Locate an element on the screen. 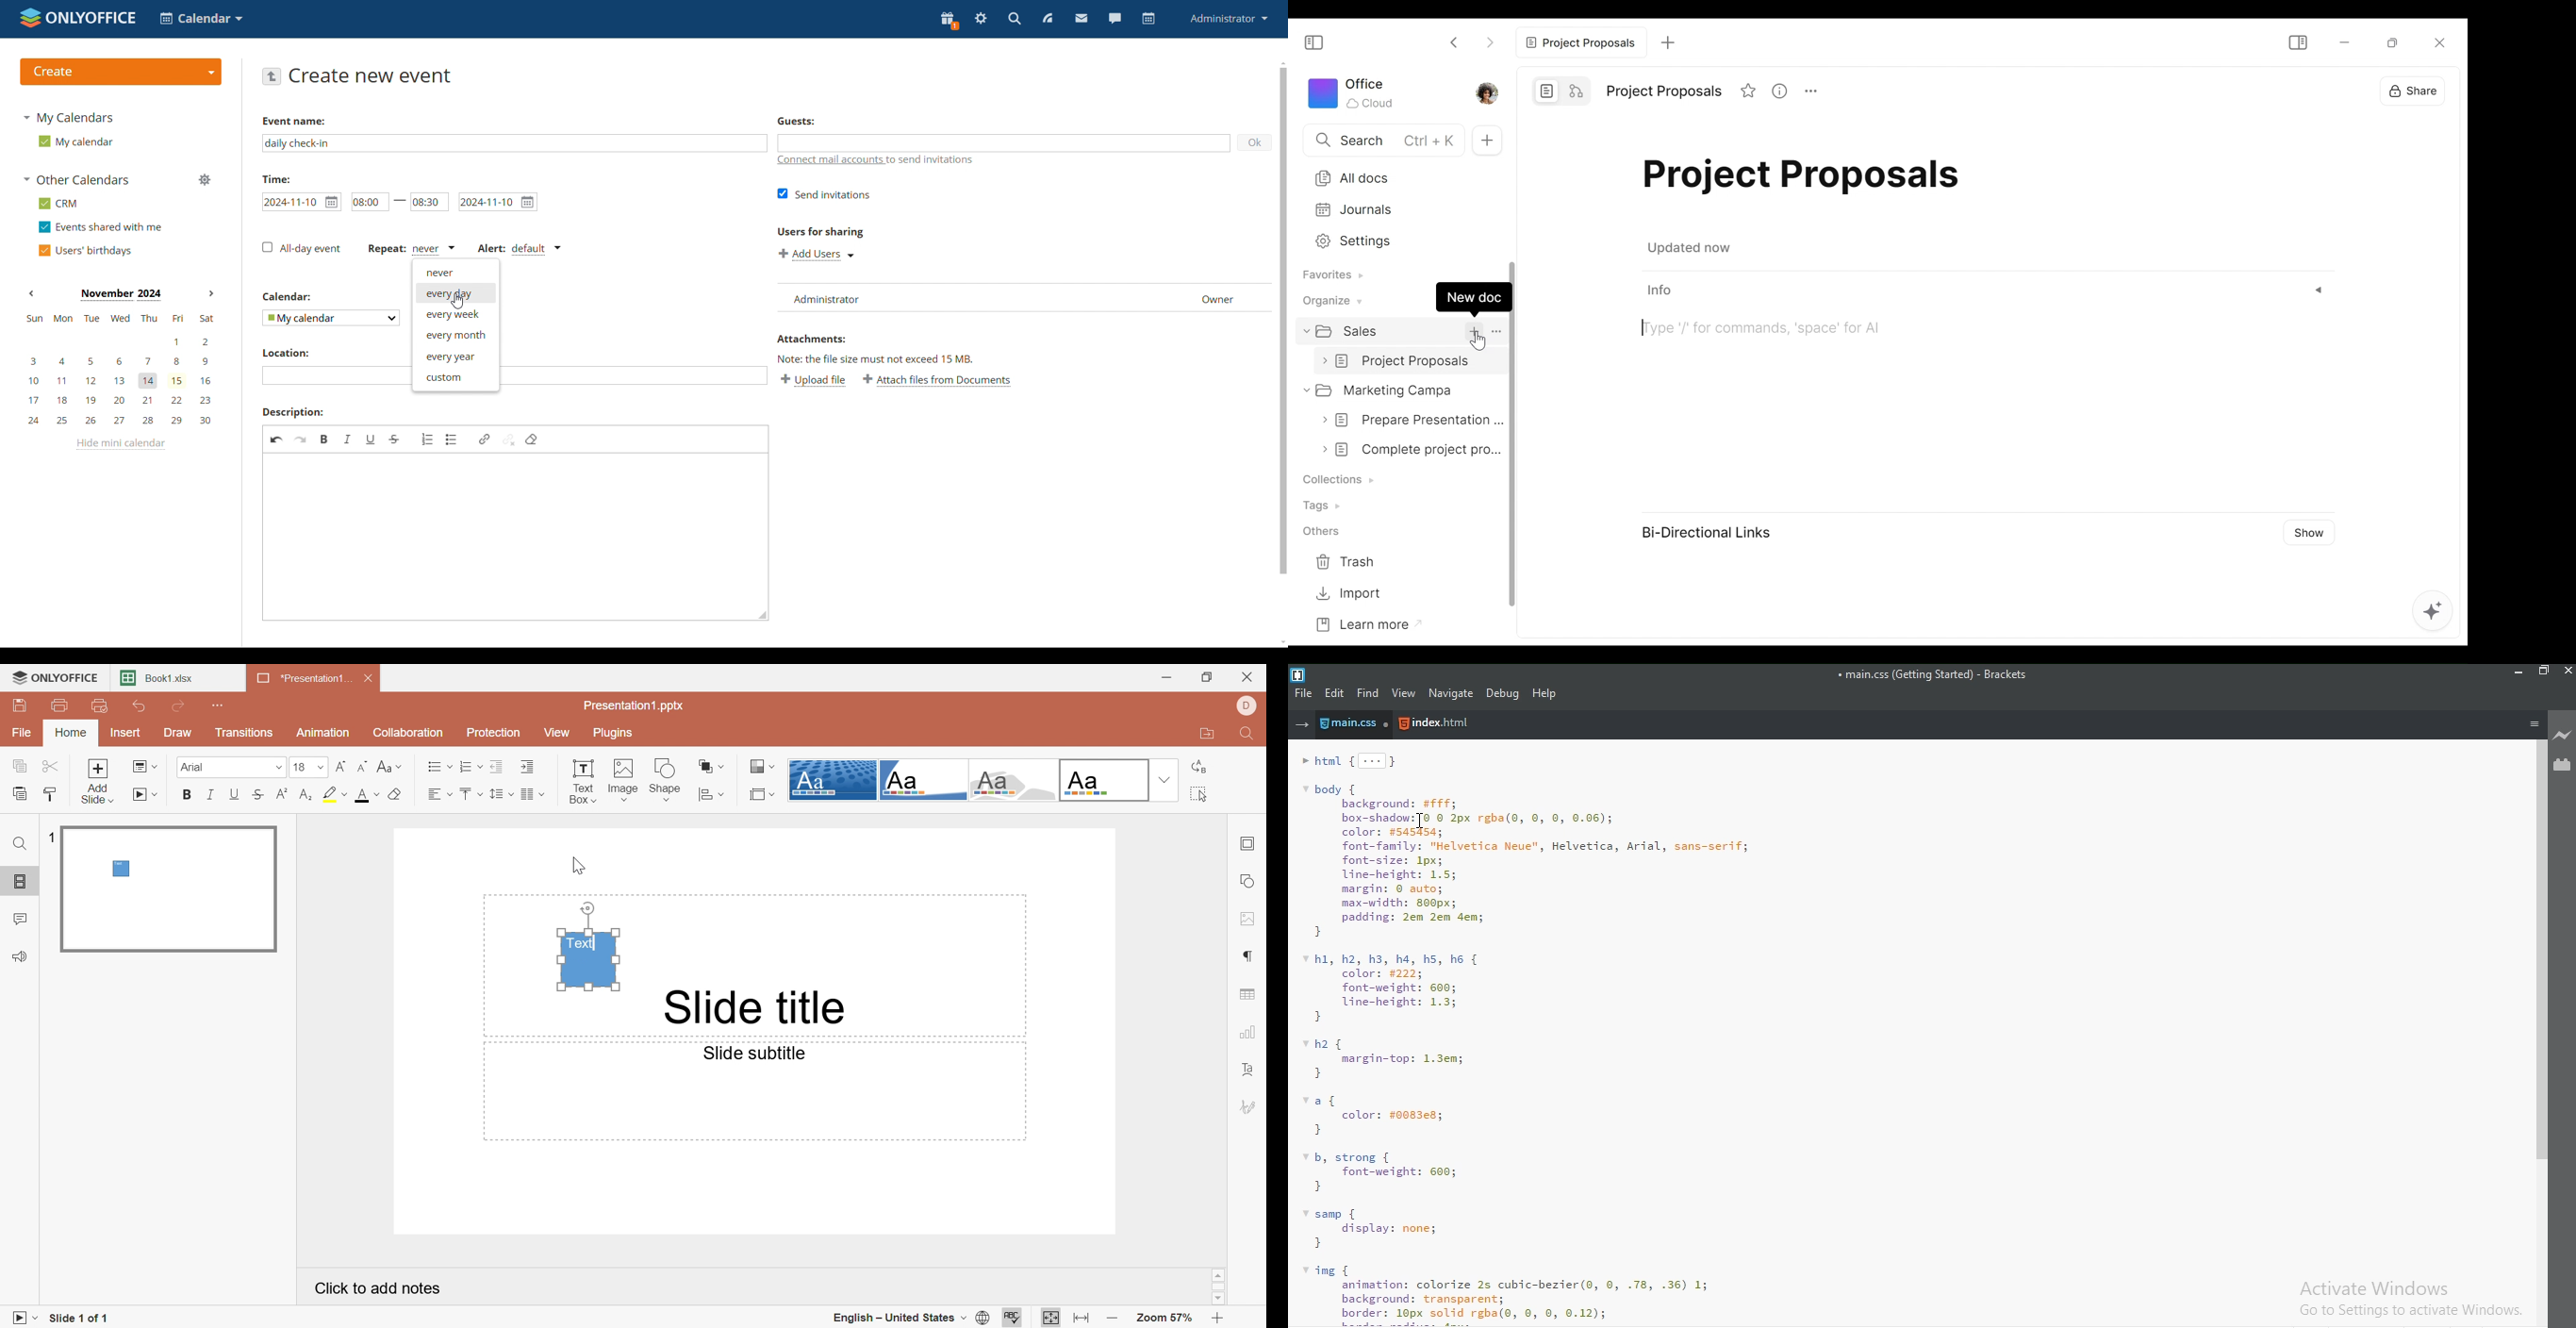 Image resolution: width=2576 pixels, height=1344 pixels. Select all is located at coordinates (1201, 795).